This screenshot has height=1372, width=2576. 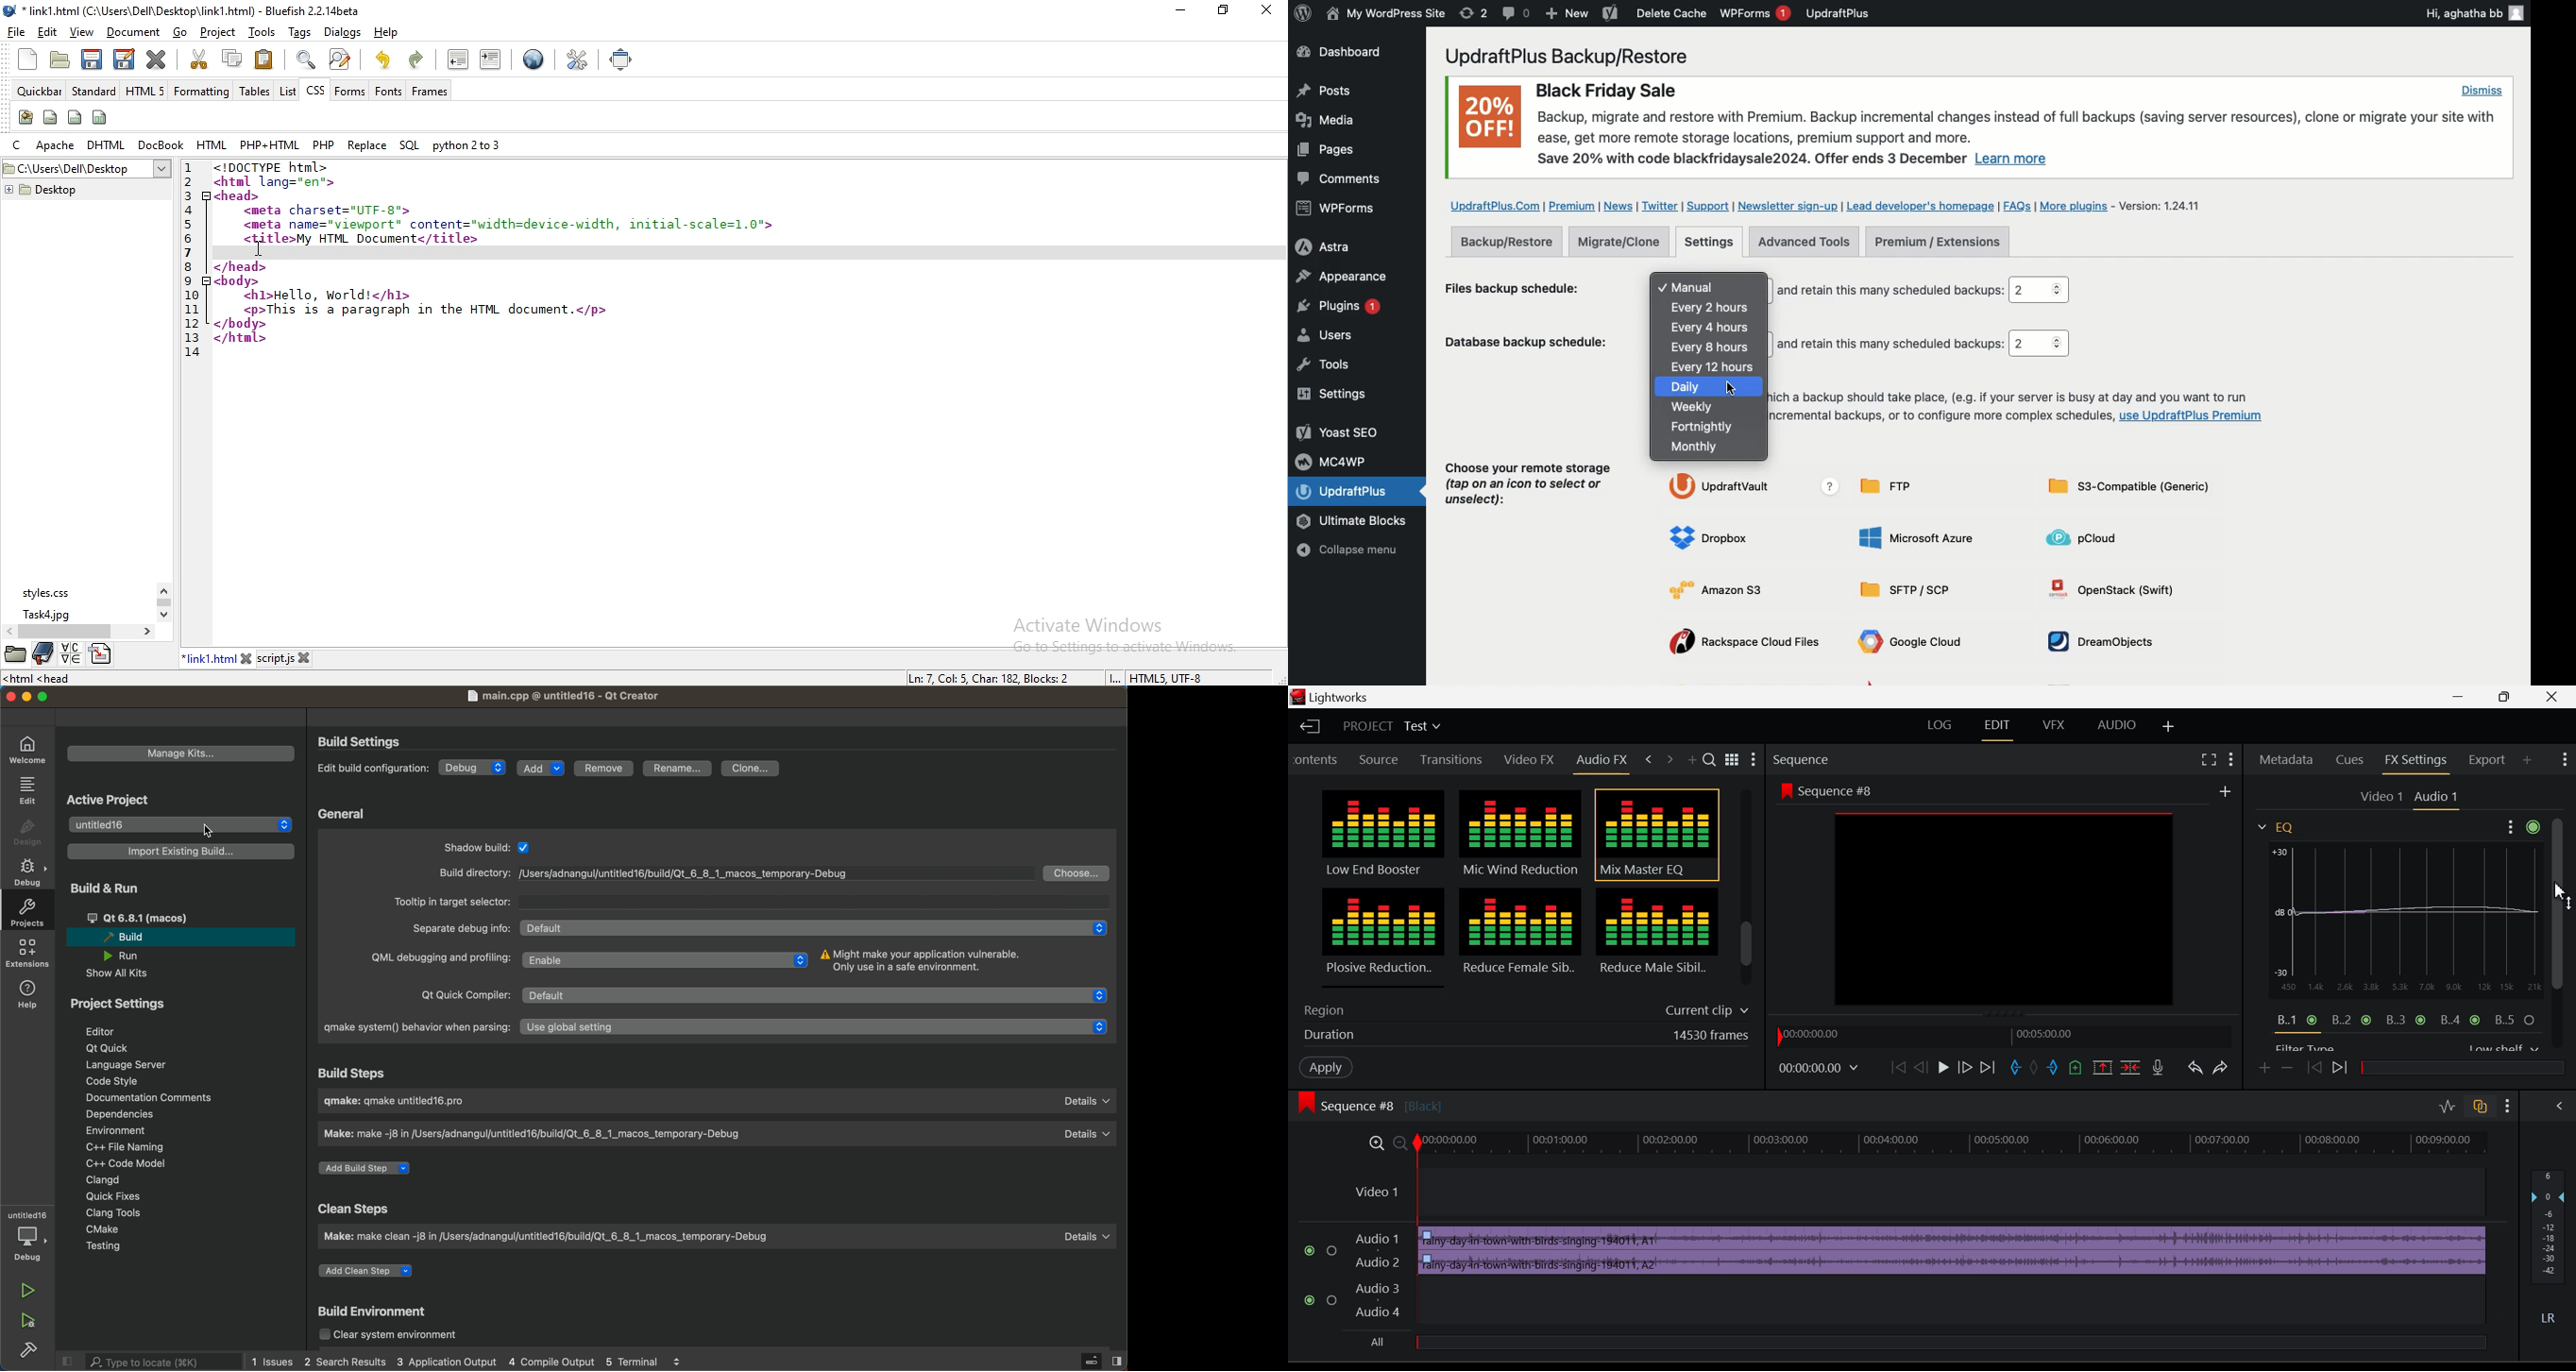 What do you see at coordinates (72, 653) in the screenshot?
I see `language` at bounding box center [72, 653].